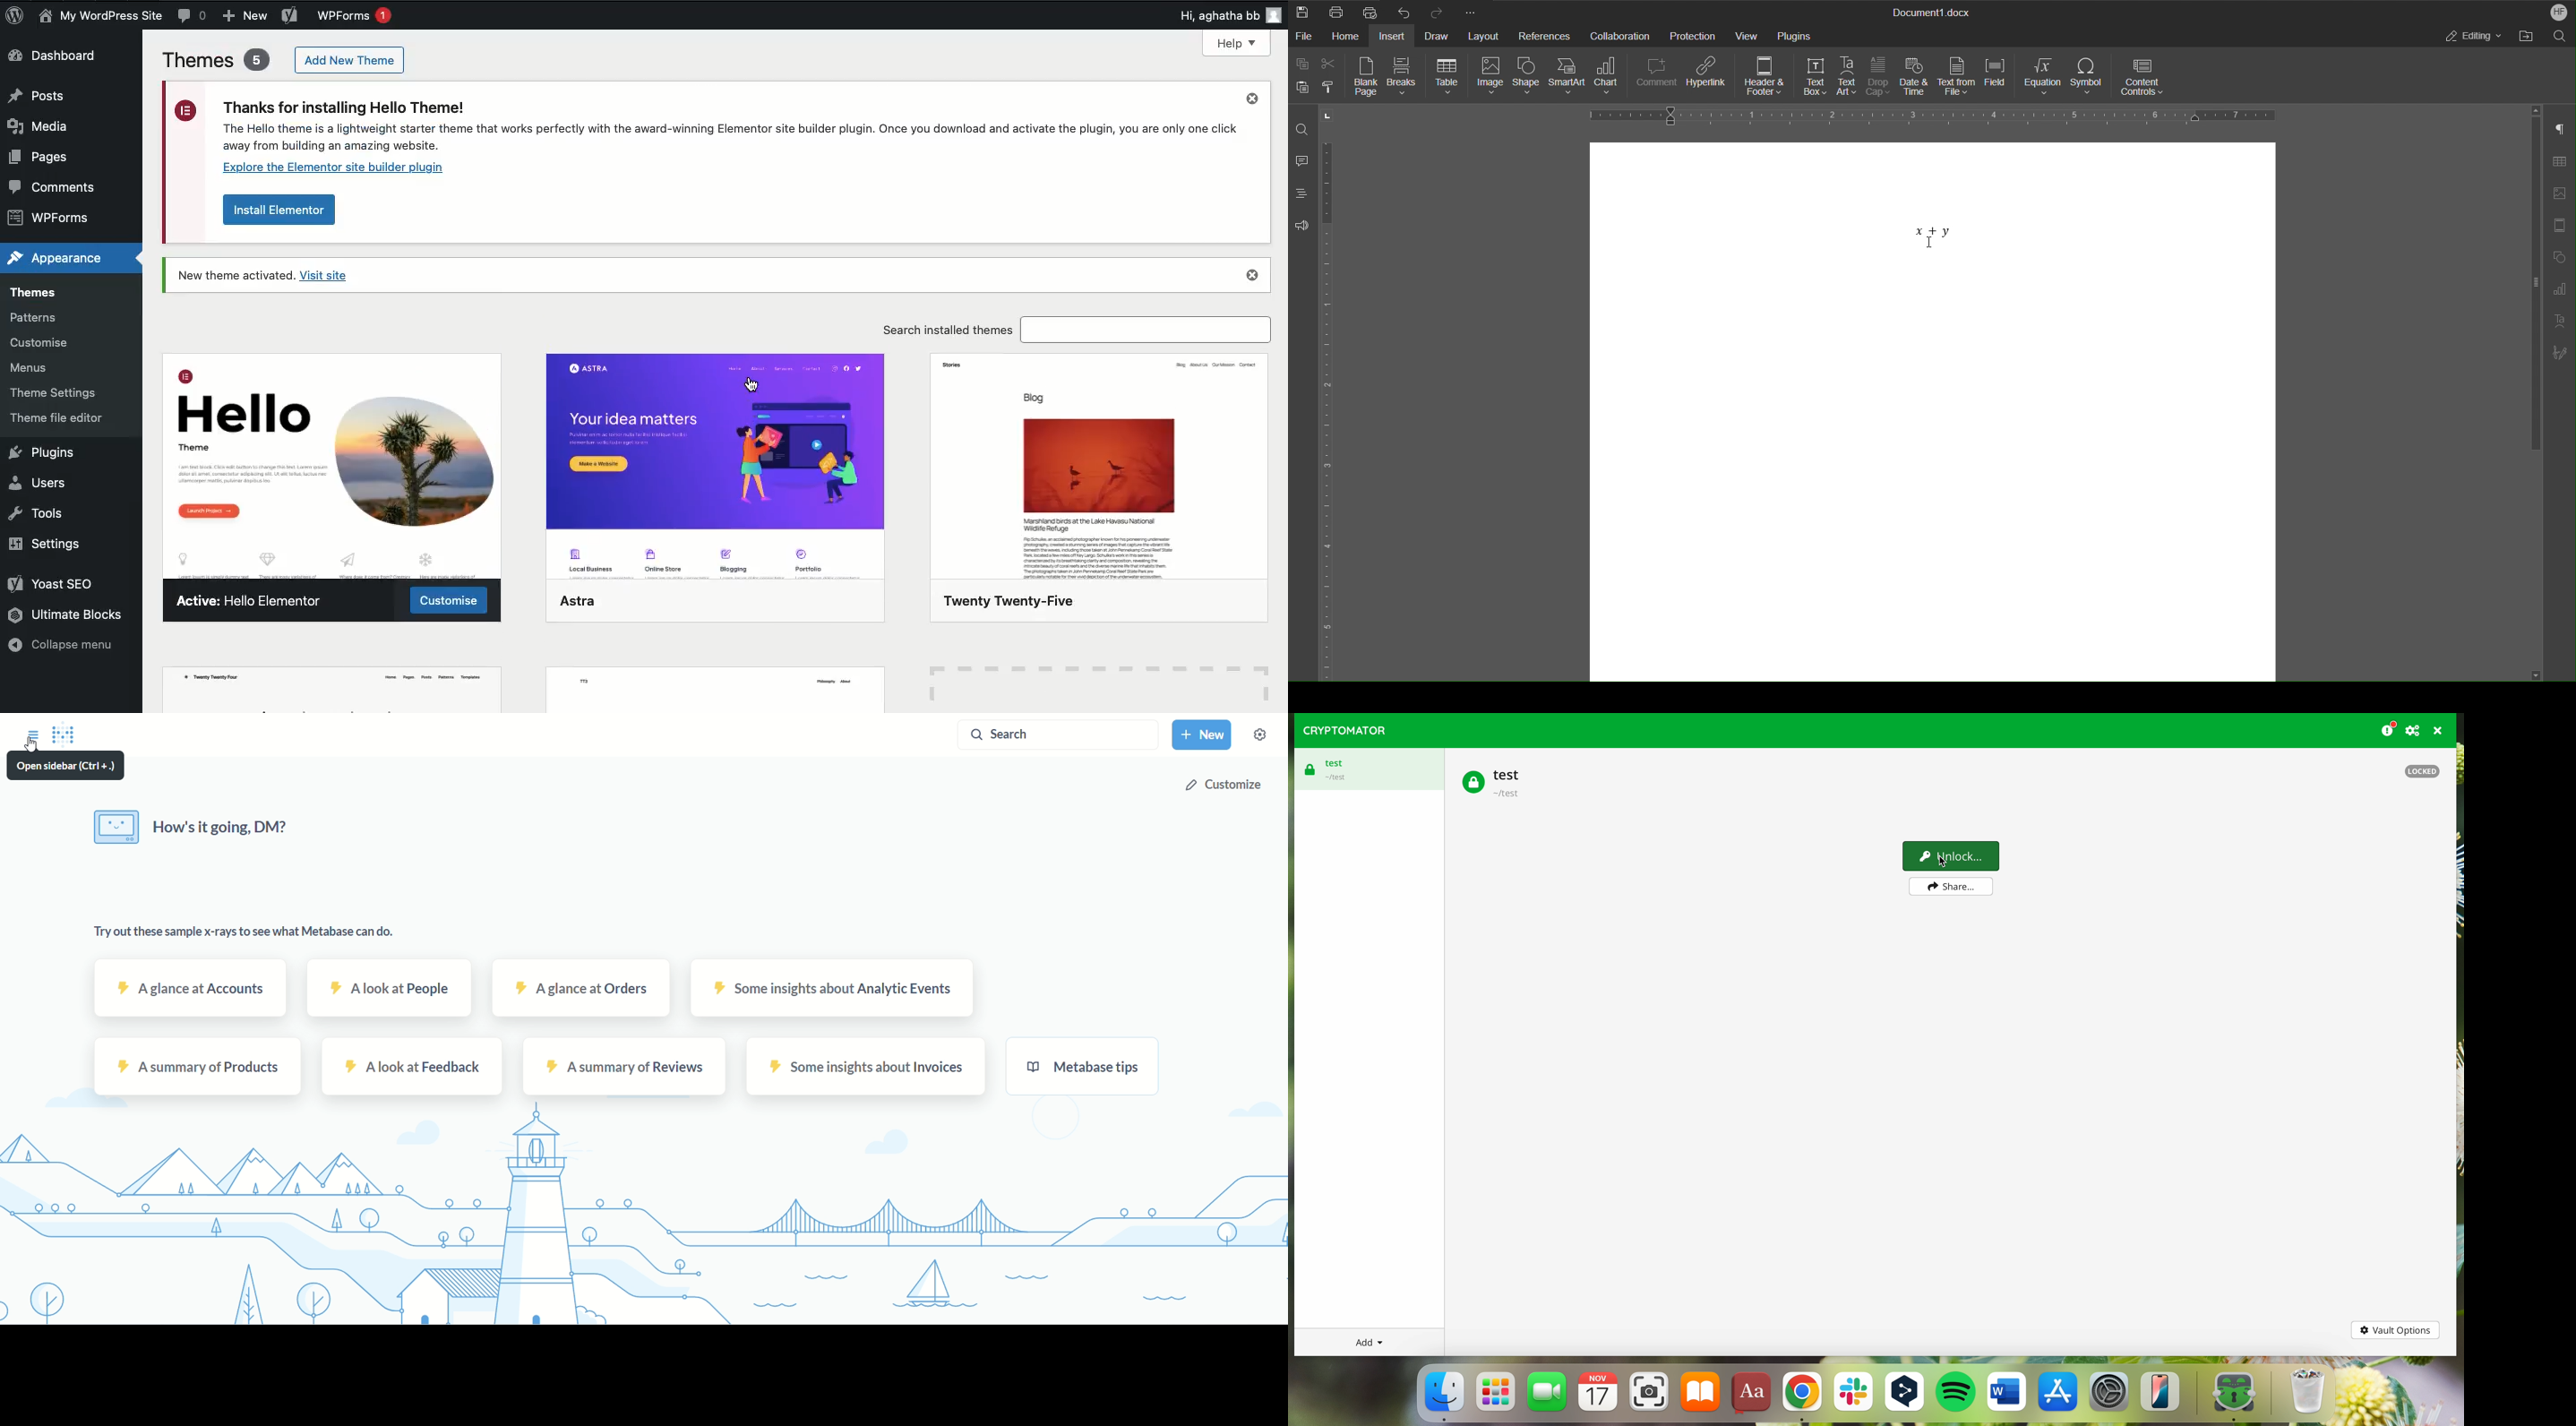  I want to click on Add new theme, so click(352, 60).